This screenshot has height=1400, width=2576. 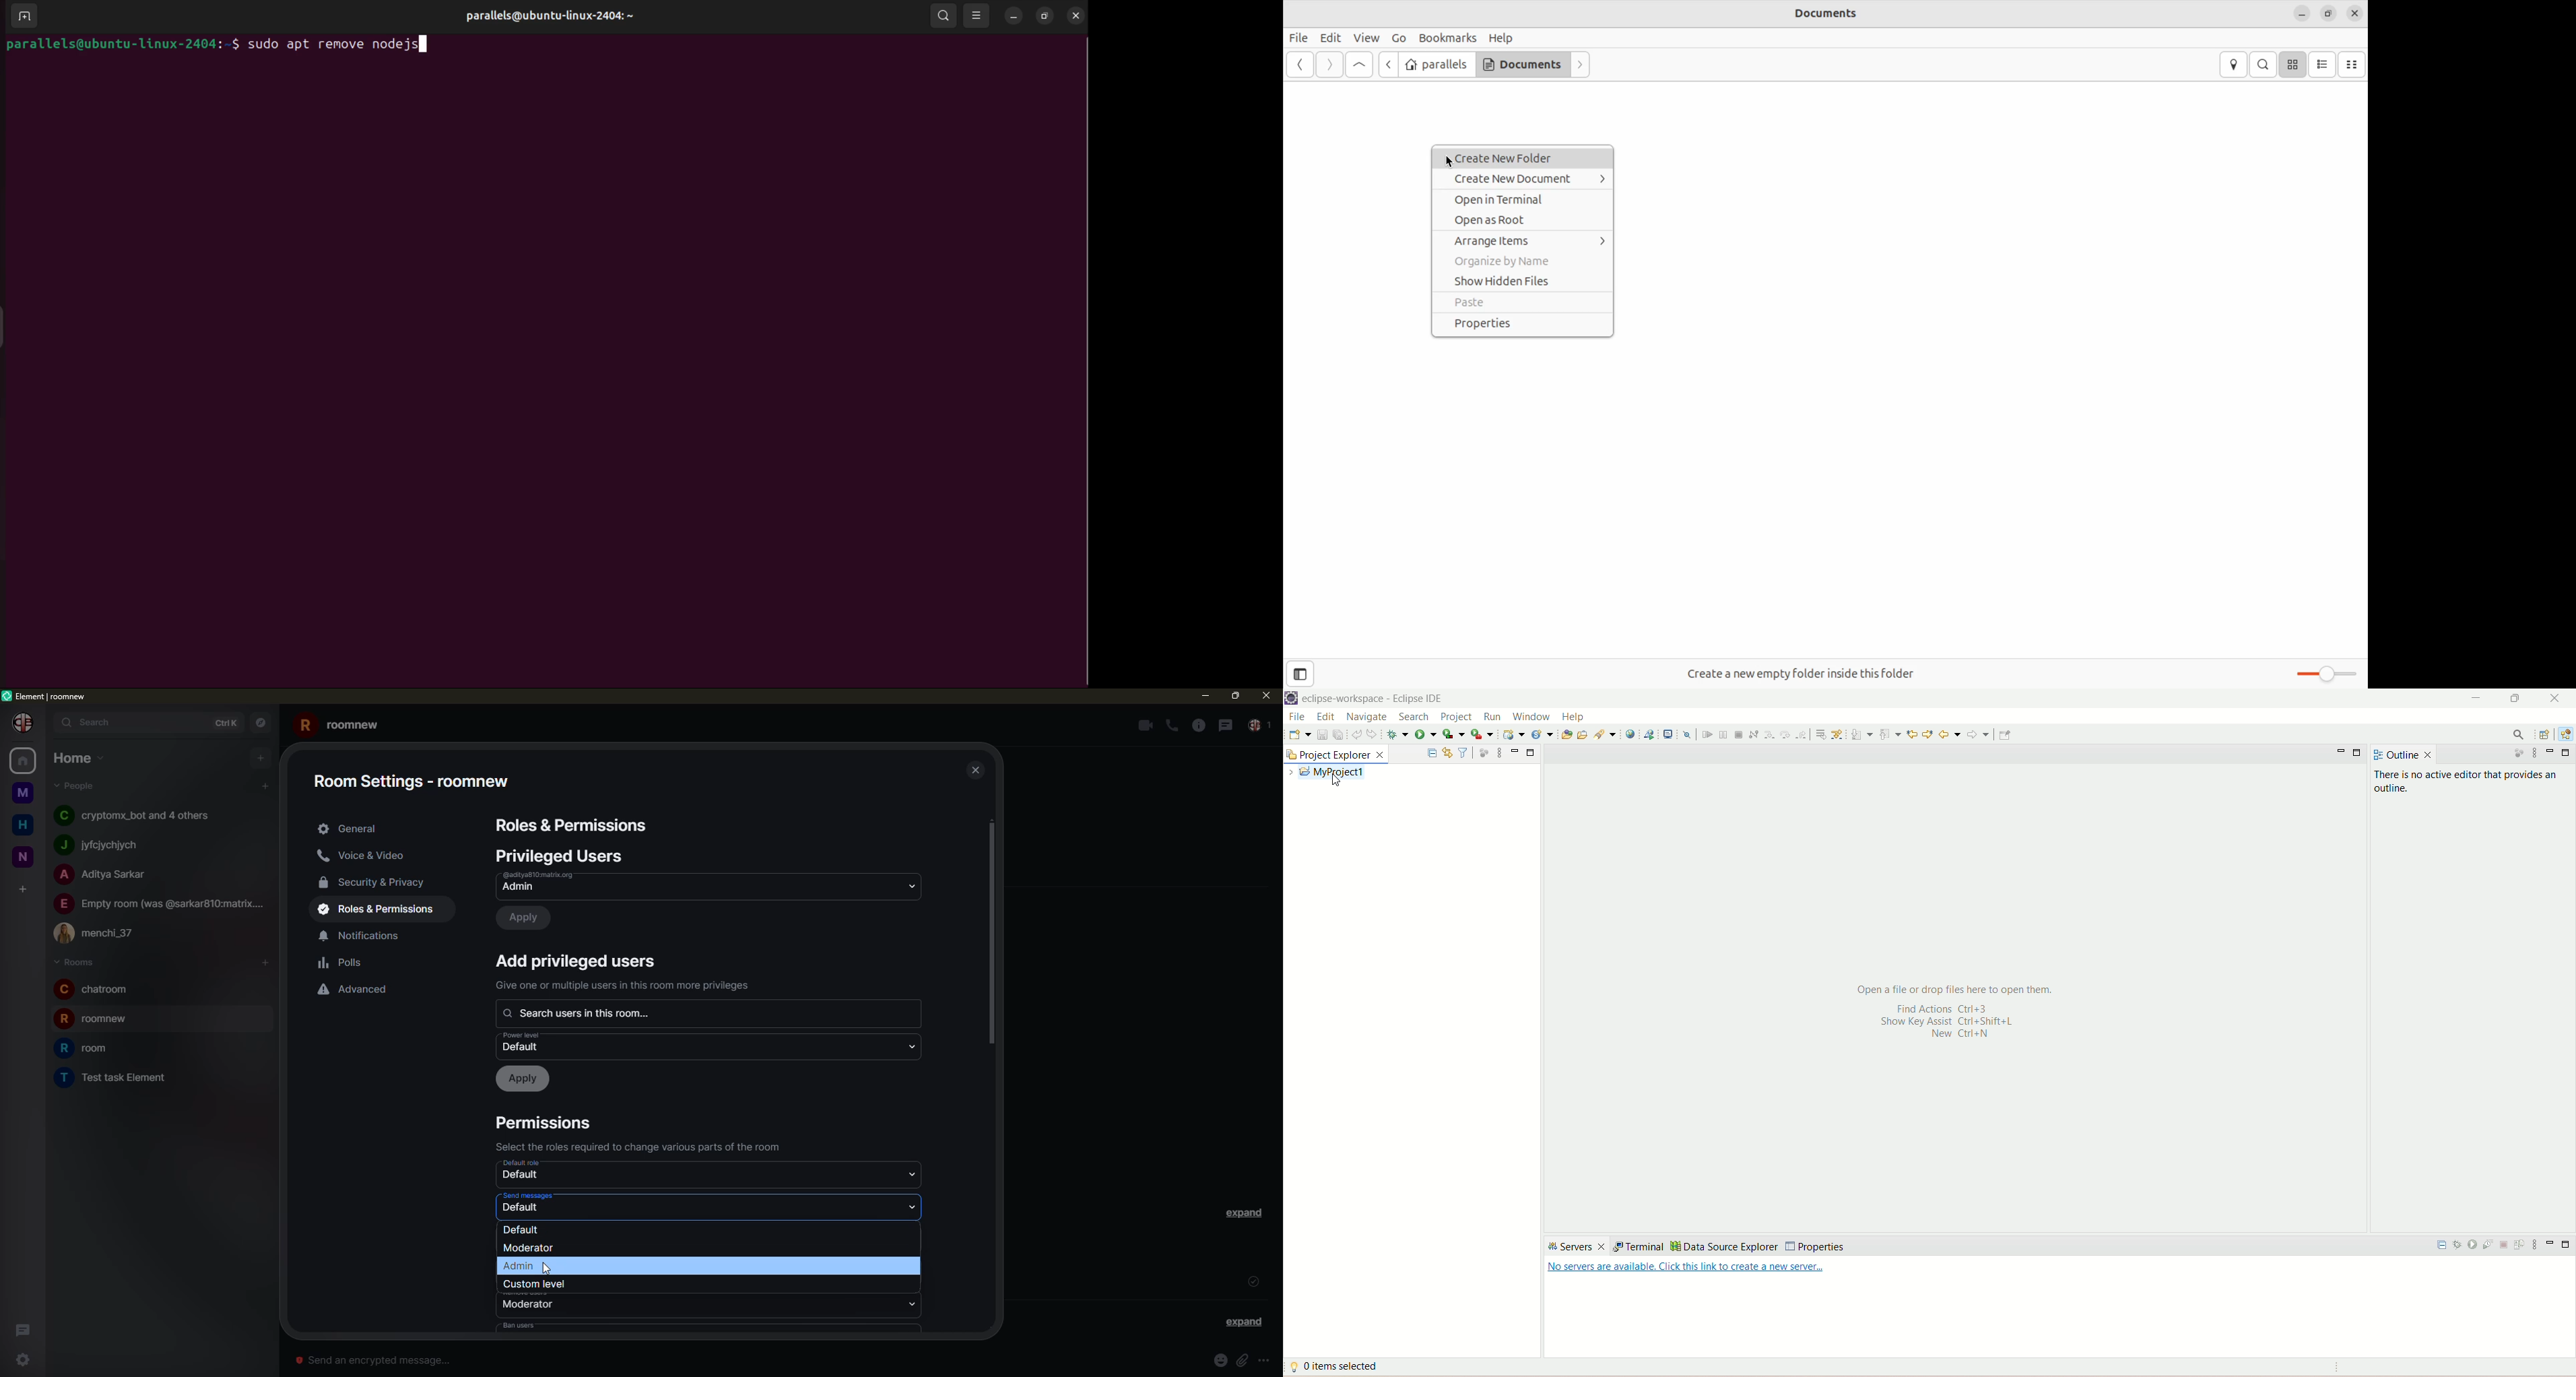 I want to click on Back, so click(x=1300, y=65).